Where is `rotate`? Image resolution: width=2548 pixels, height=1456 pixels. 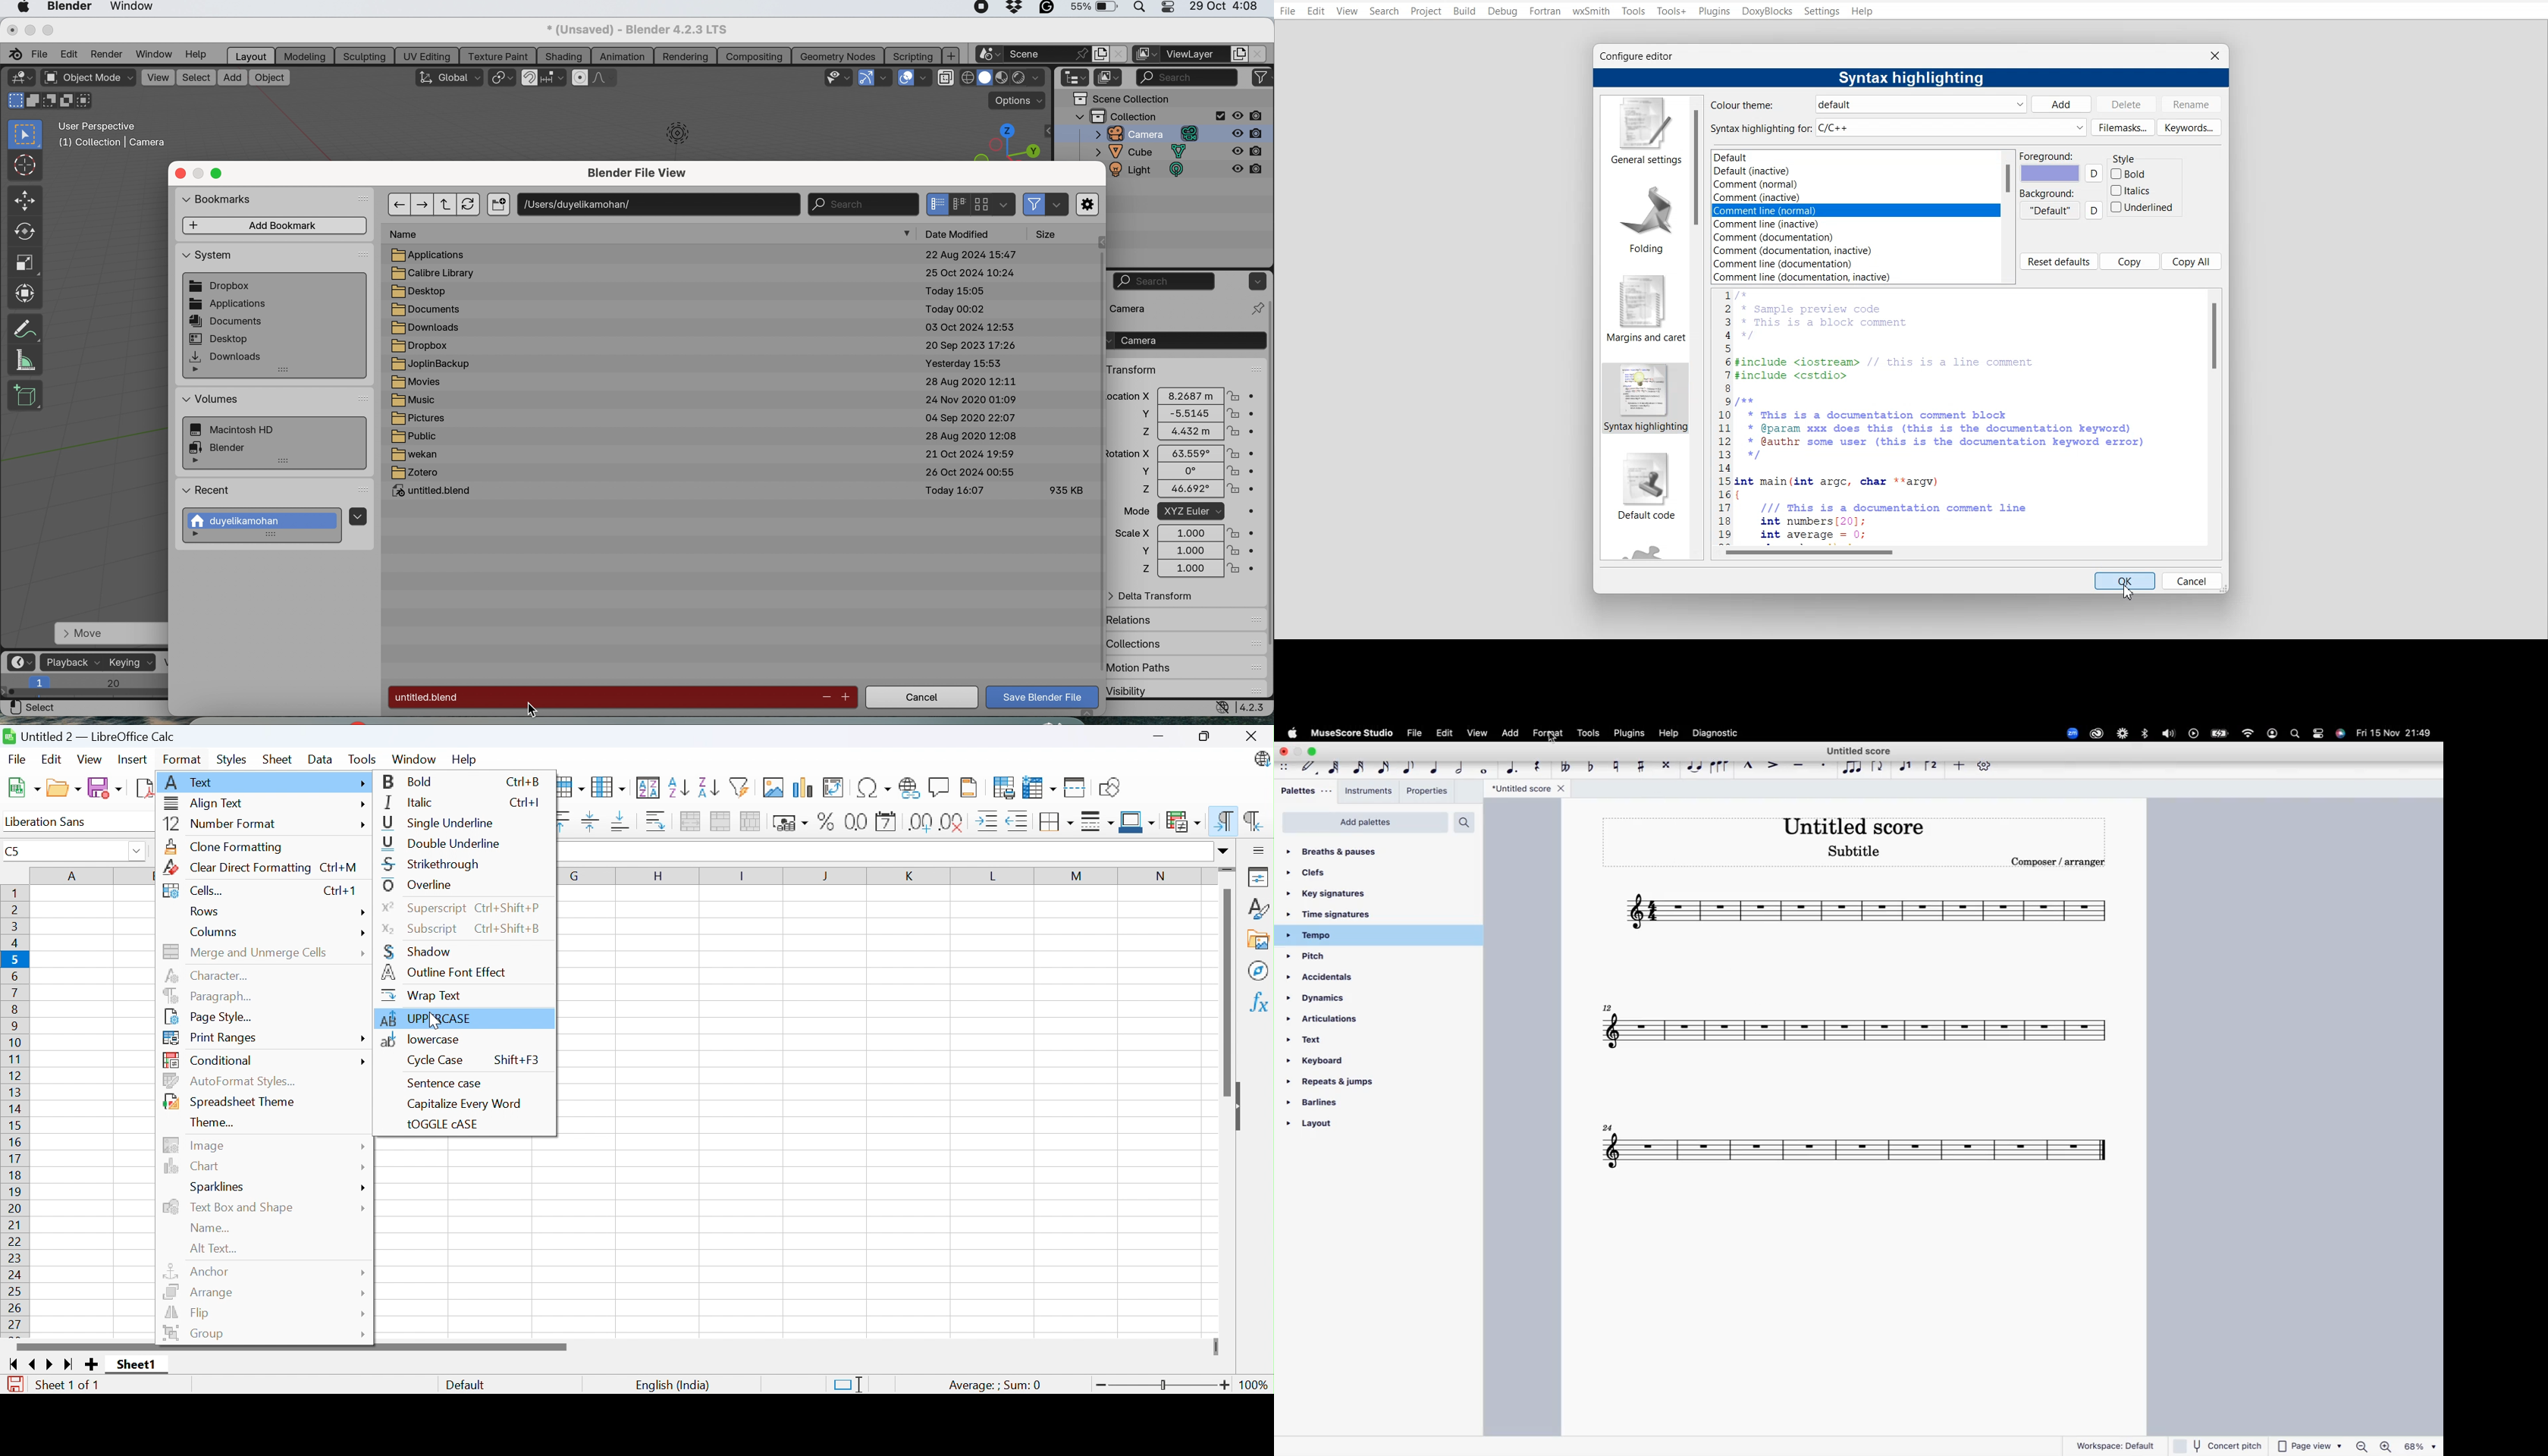
rotate is located at coordinates (23, 232).